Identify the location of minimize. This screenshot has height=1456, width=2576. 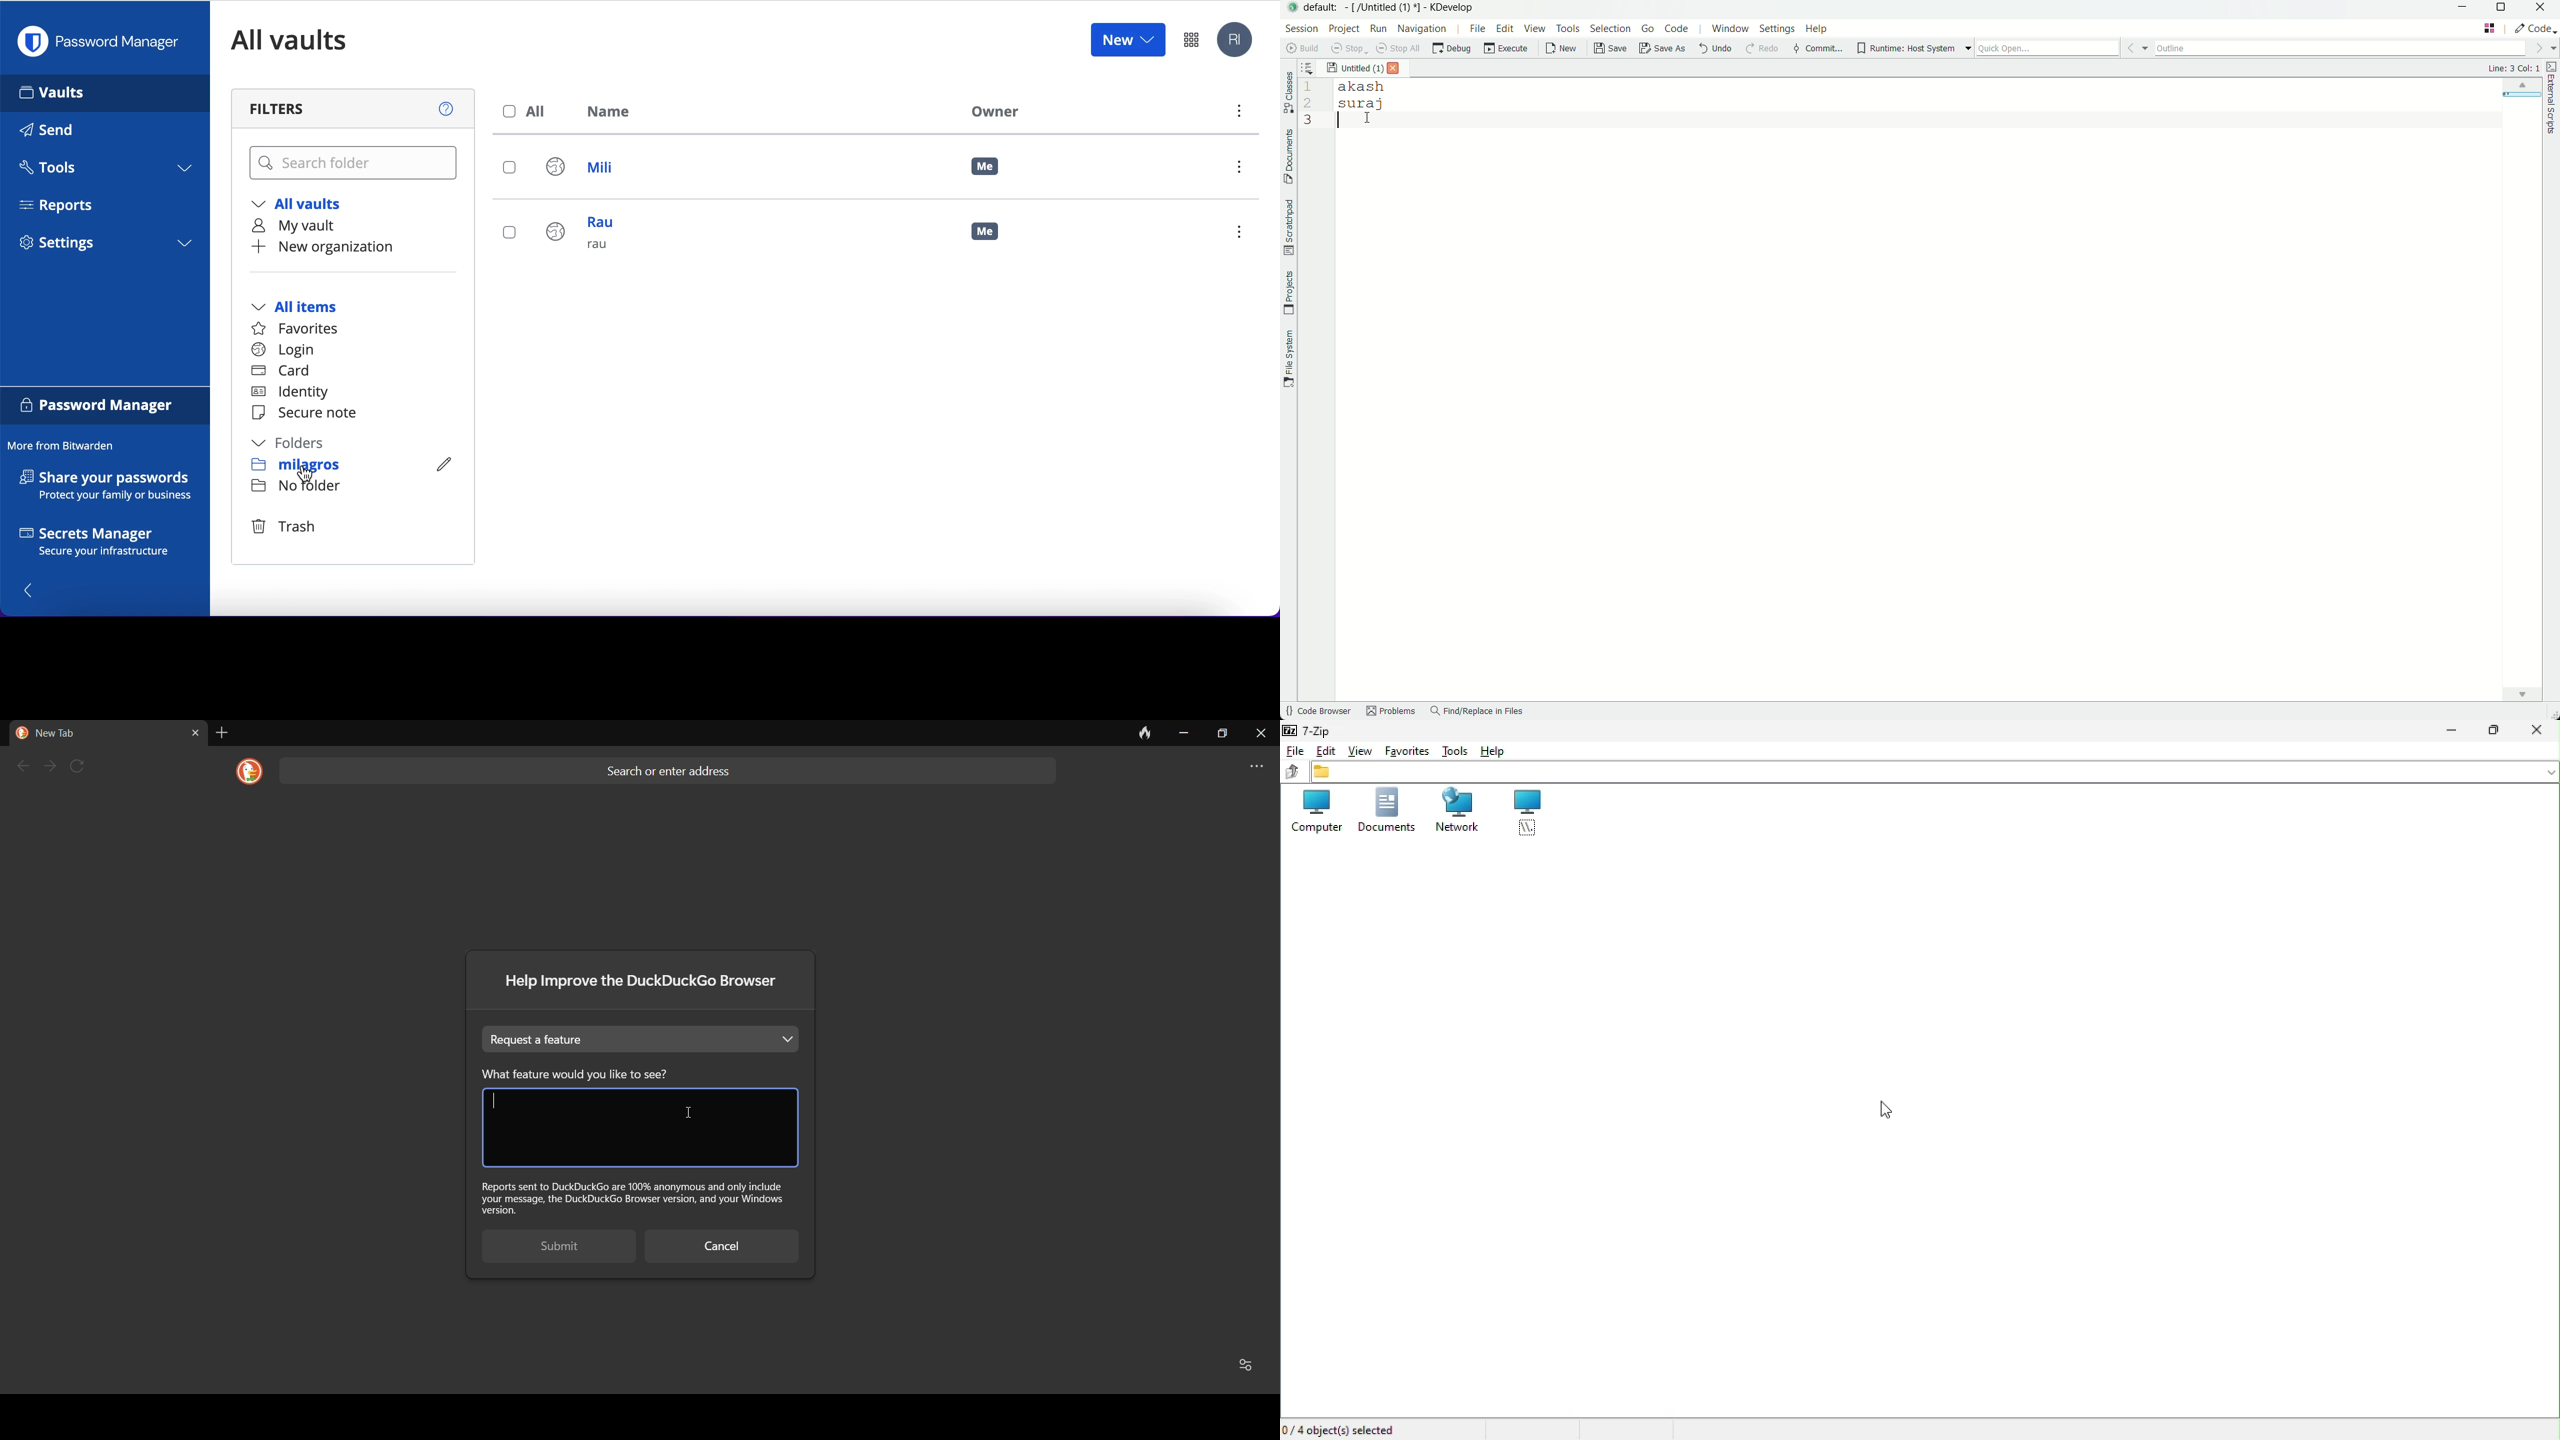
(2447, 731).